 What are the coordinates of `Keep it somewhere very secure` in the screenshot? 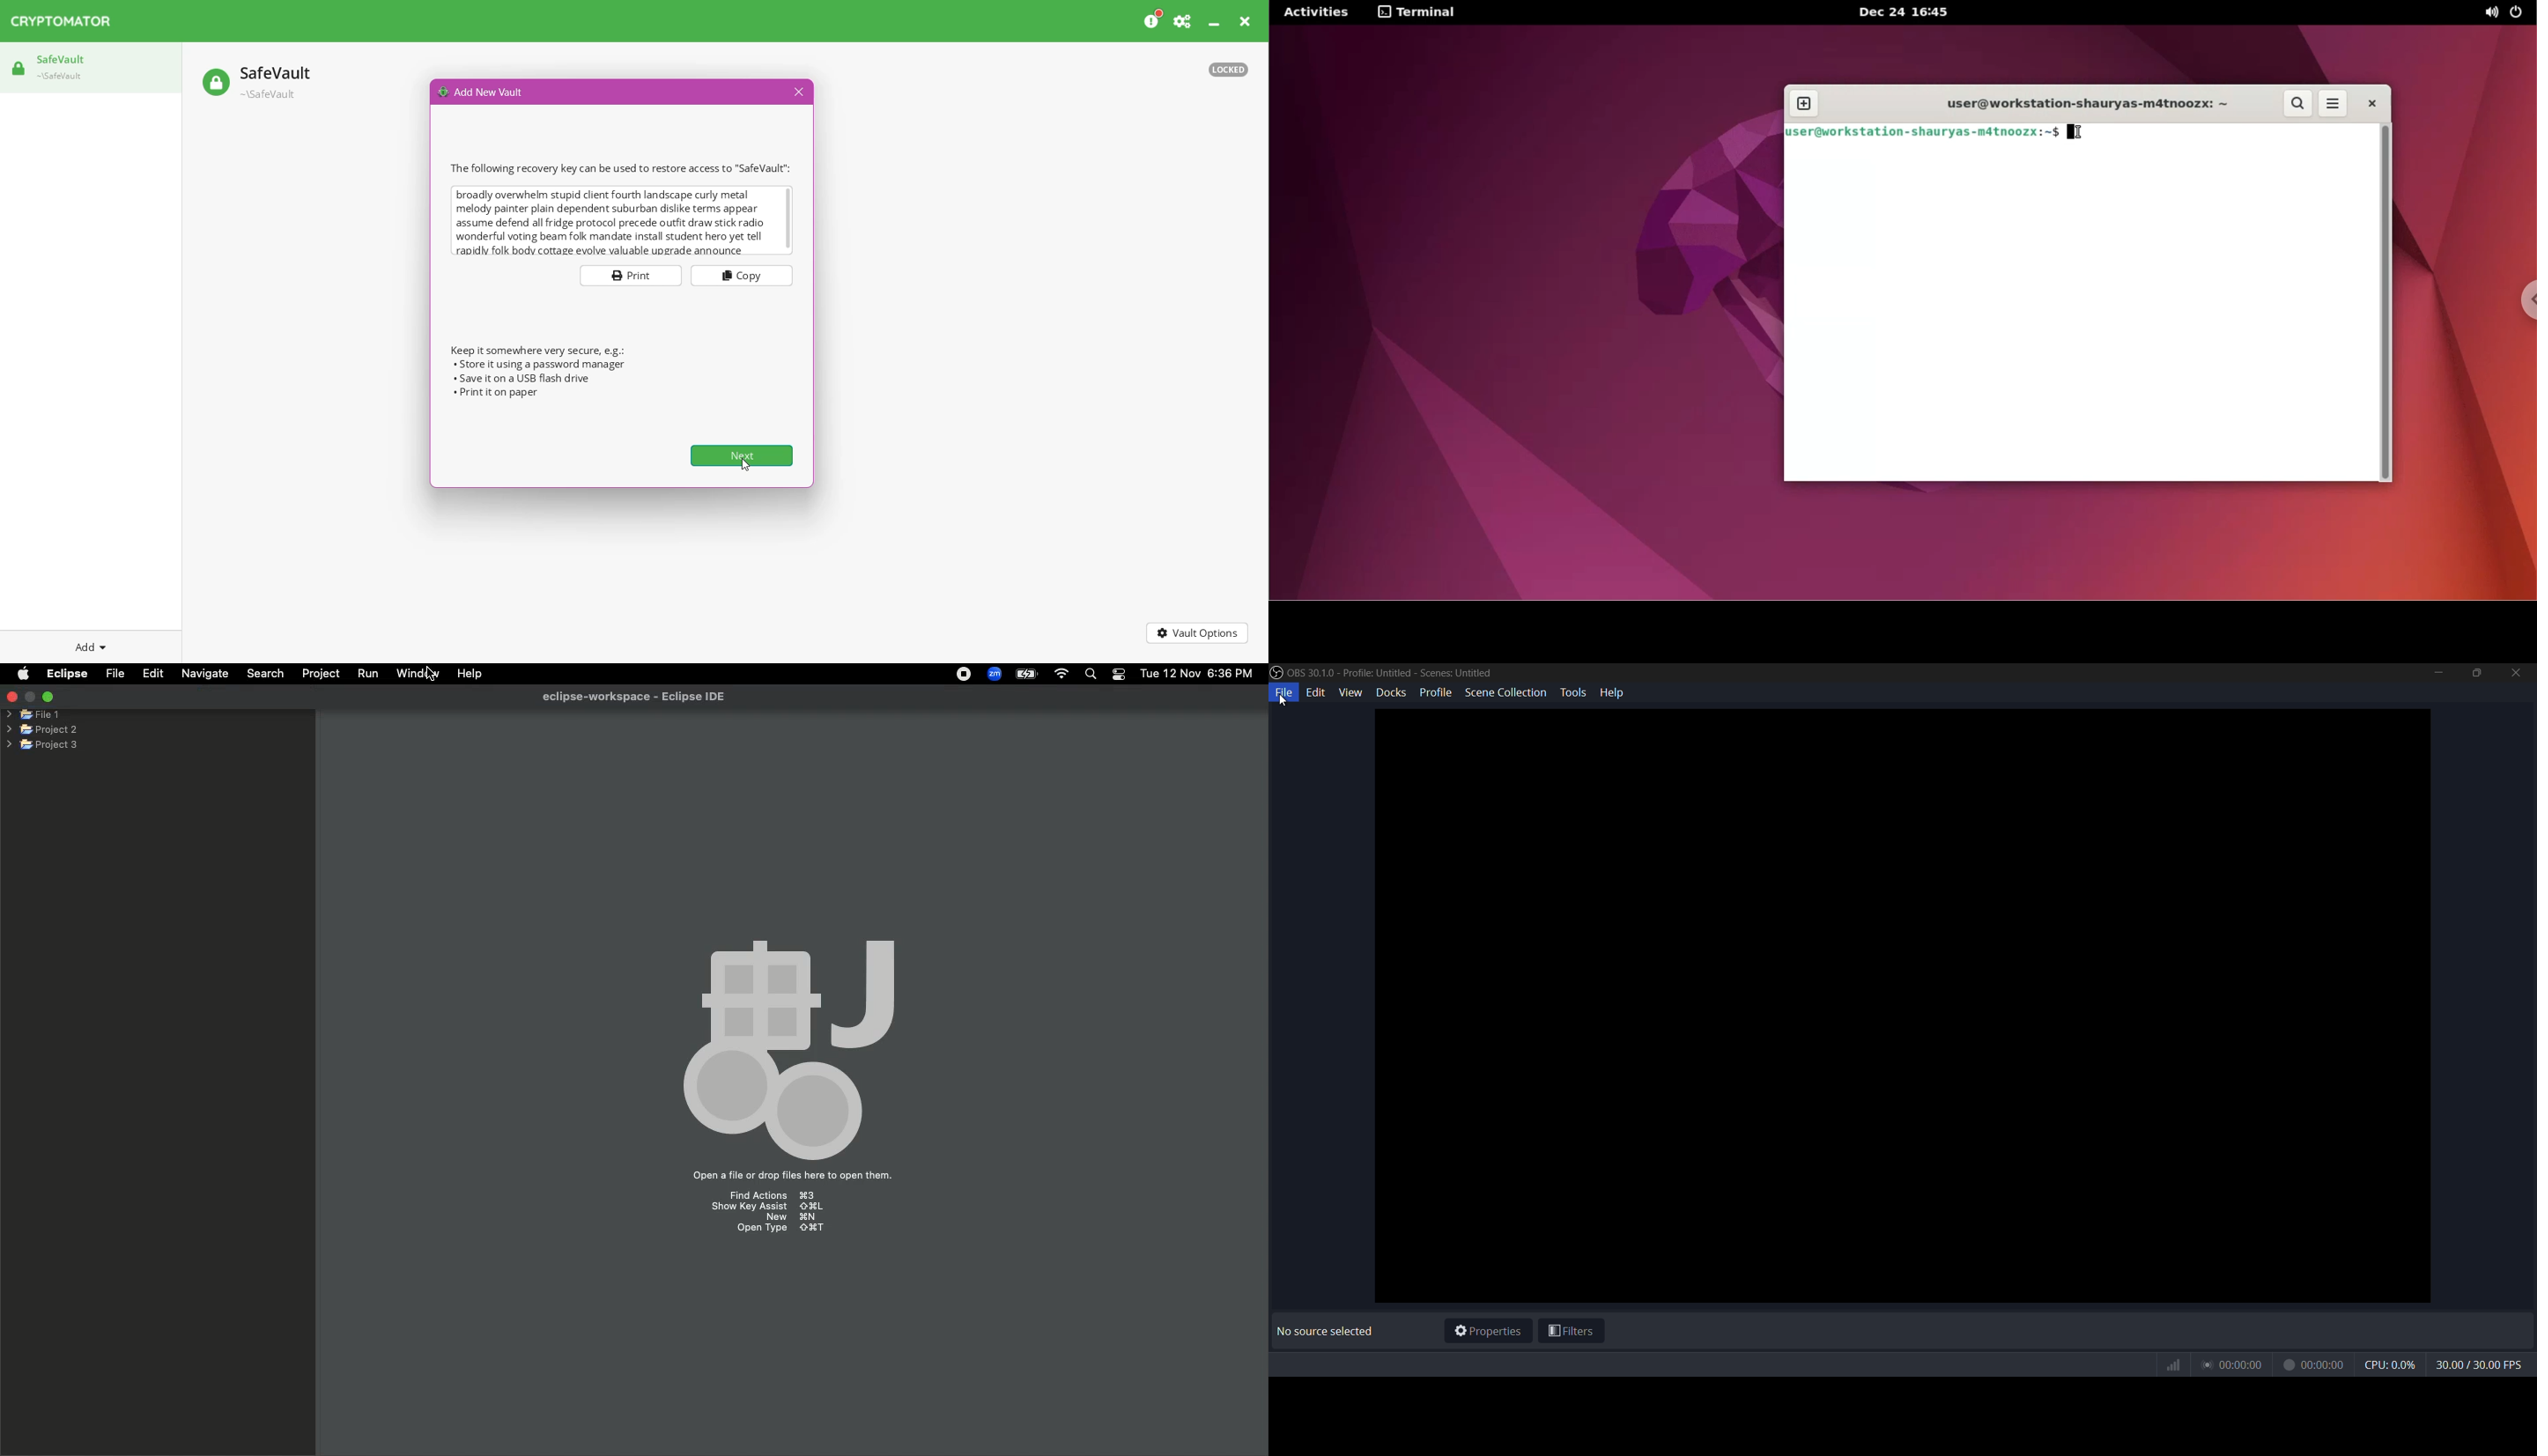 It's located at (537, 350).